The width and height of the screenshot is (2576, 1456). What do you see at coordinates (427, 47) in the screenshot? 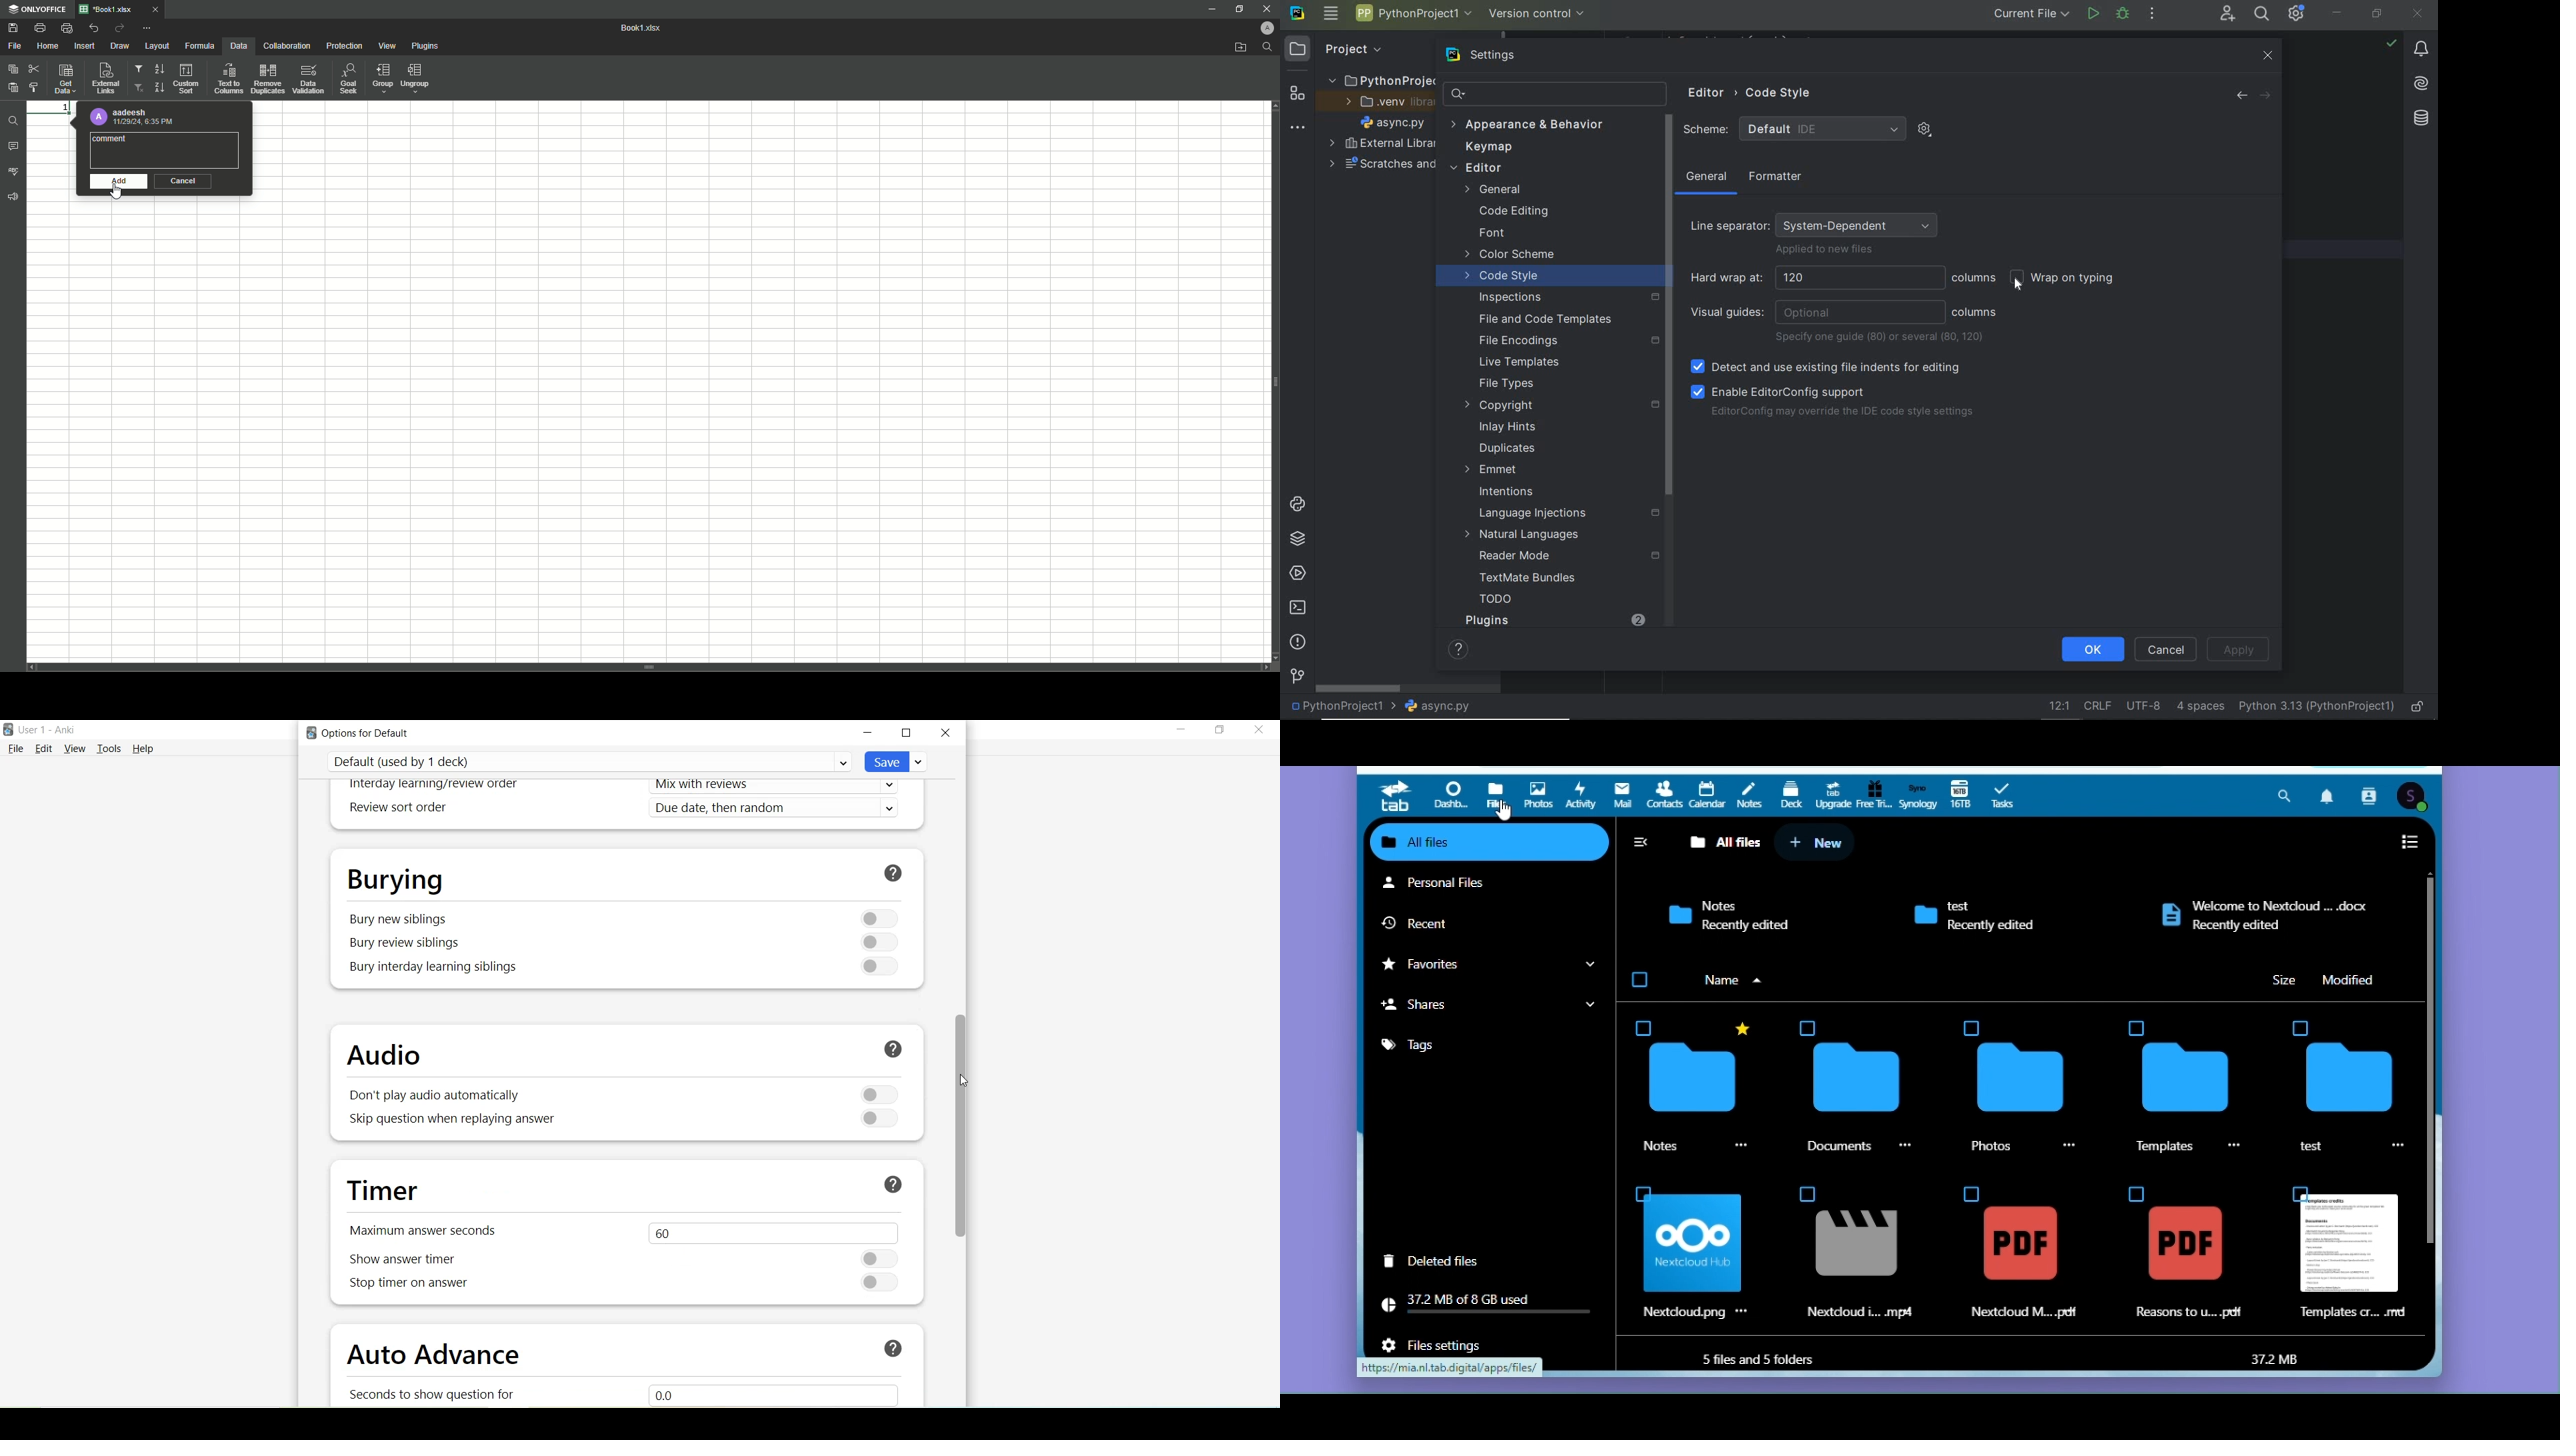
I see `Plugins` at bounding box center [427, 47].